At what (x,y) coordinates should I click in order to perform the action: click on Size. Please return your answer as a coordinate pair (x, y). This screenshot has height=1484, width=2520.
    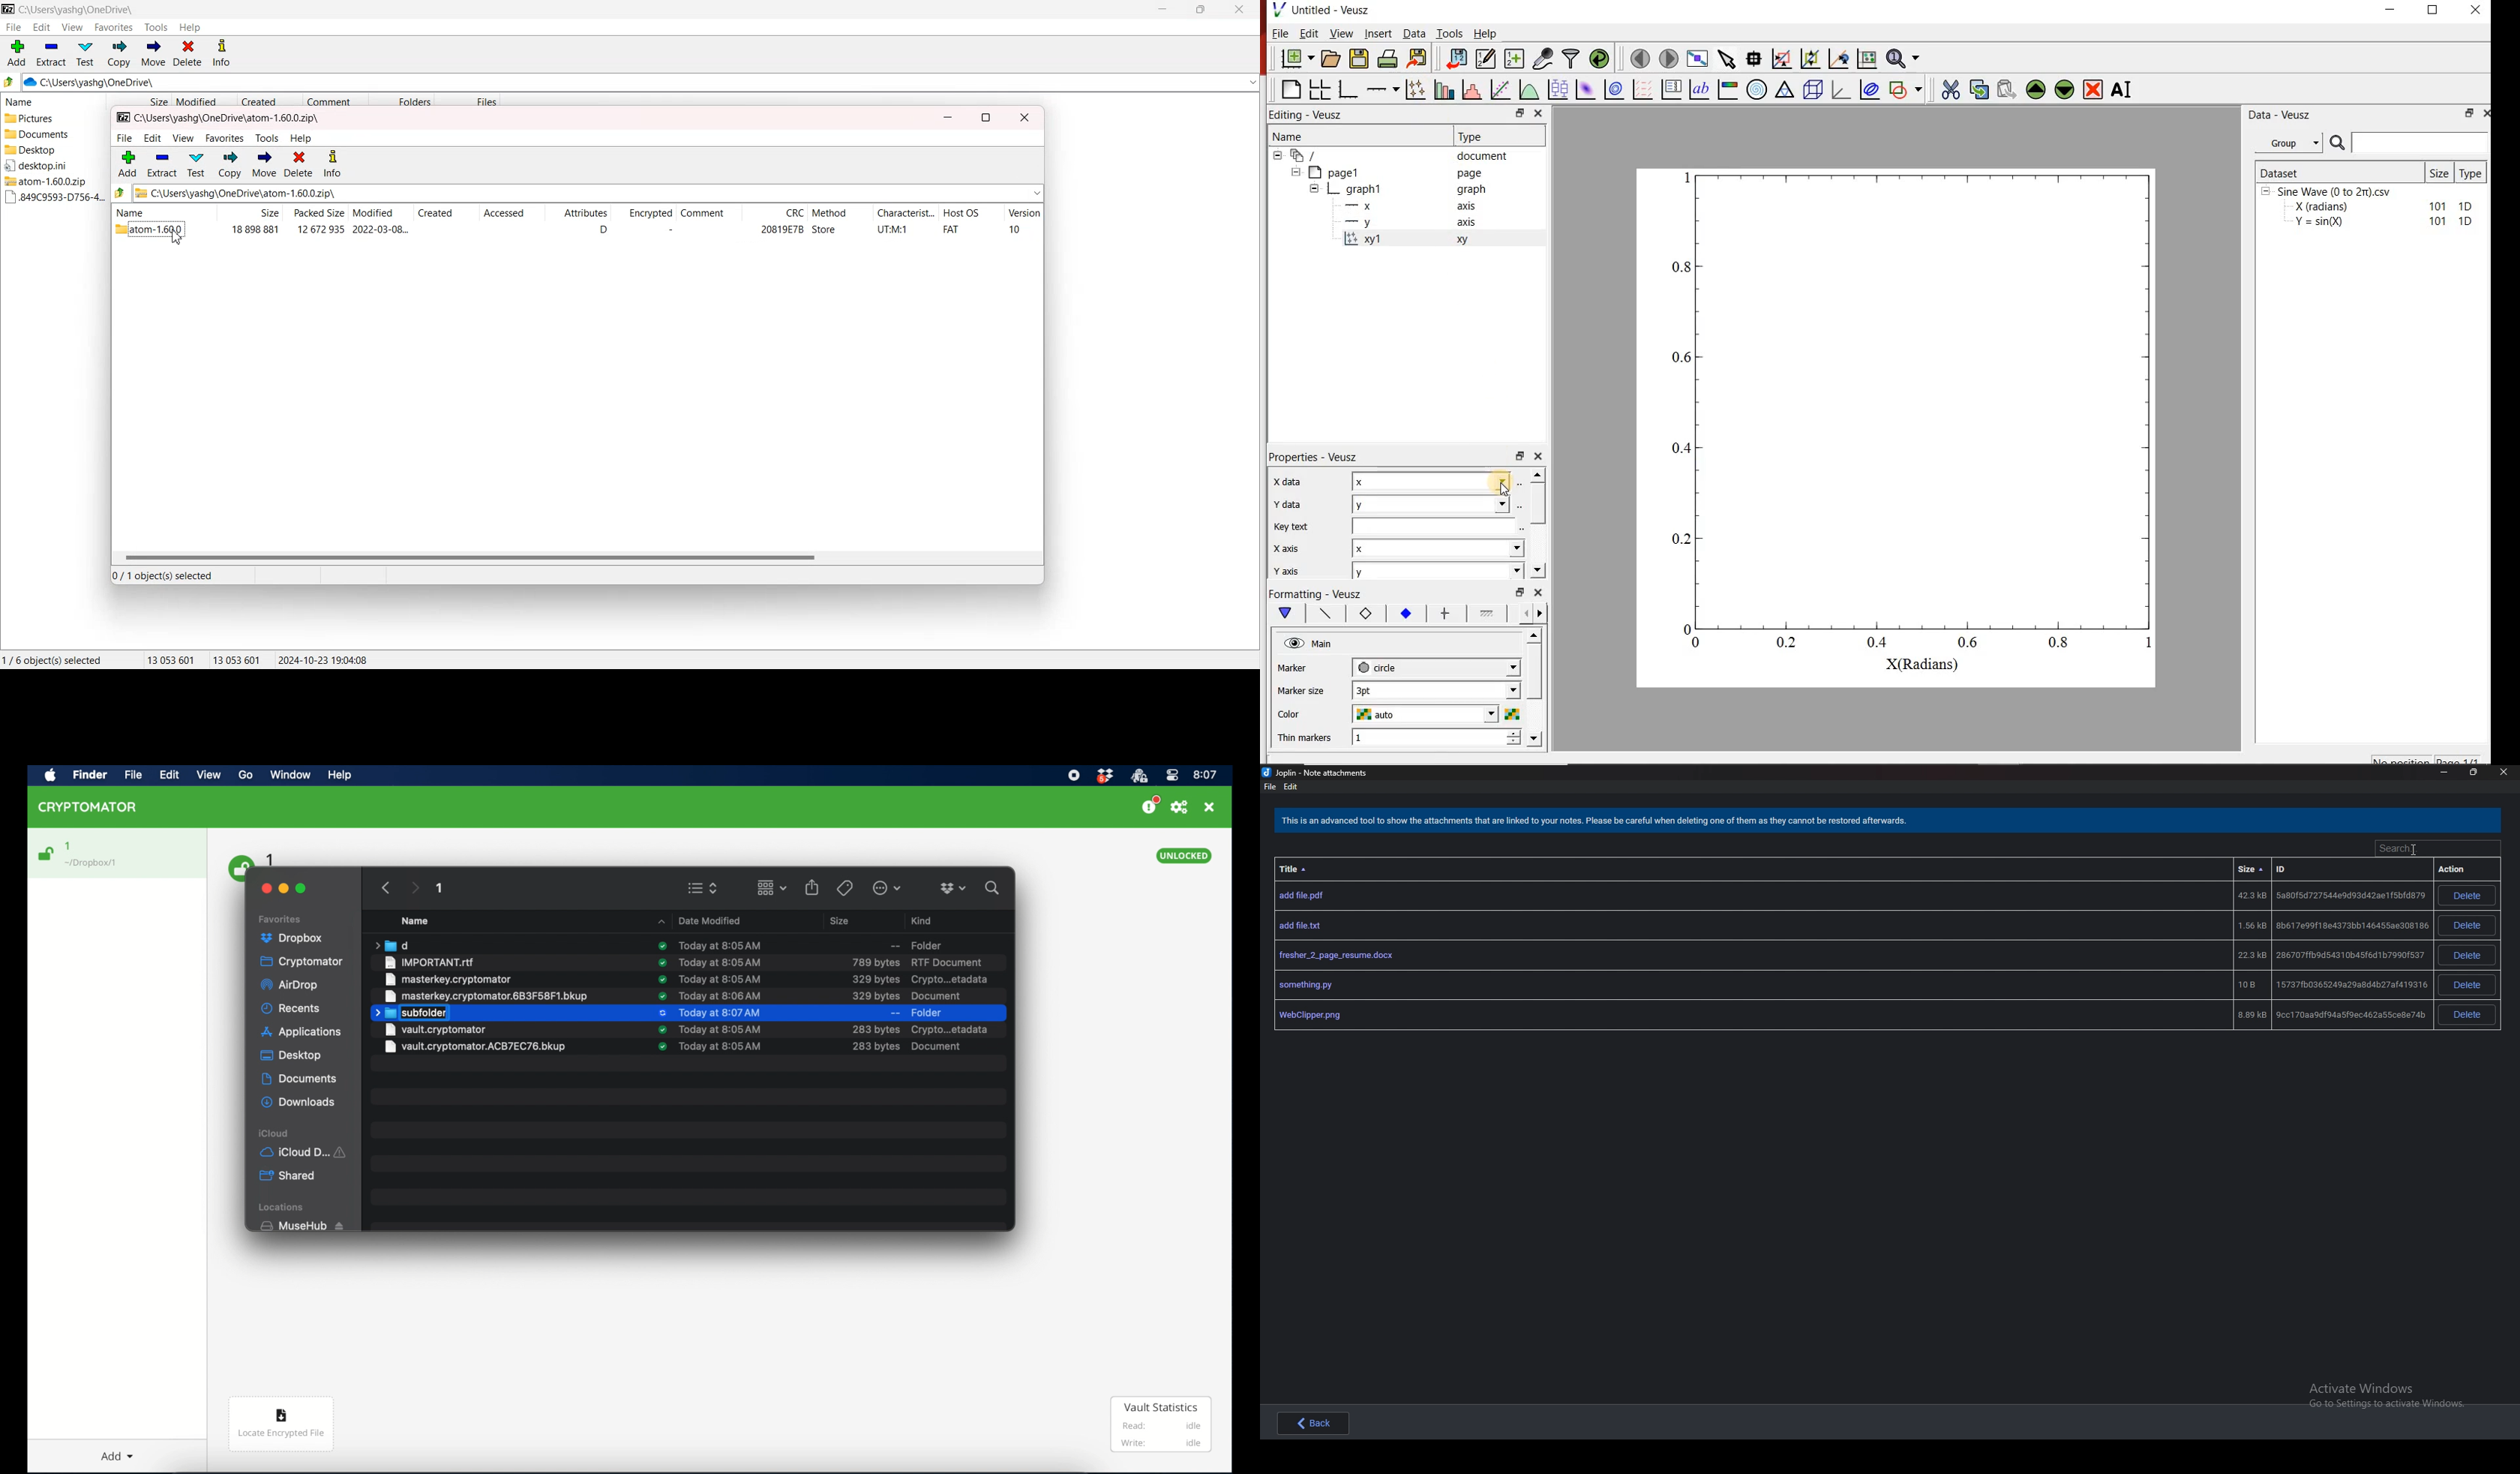
    Looking at the image, I should click on (138, 100).